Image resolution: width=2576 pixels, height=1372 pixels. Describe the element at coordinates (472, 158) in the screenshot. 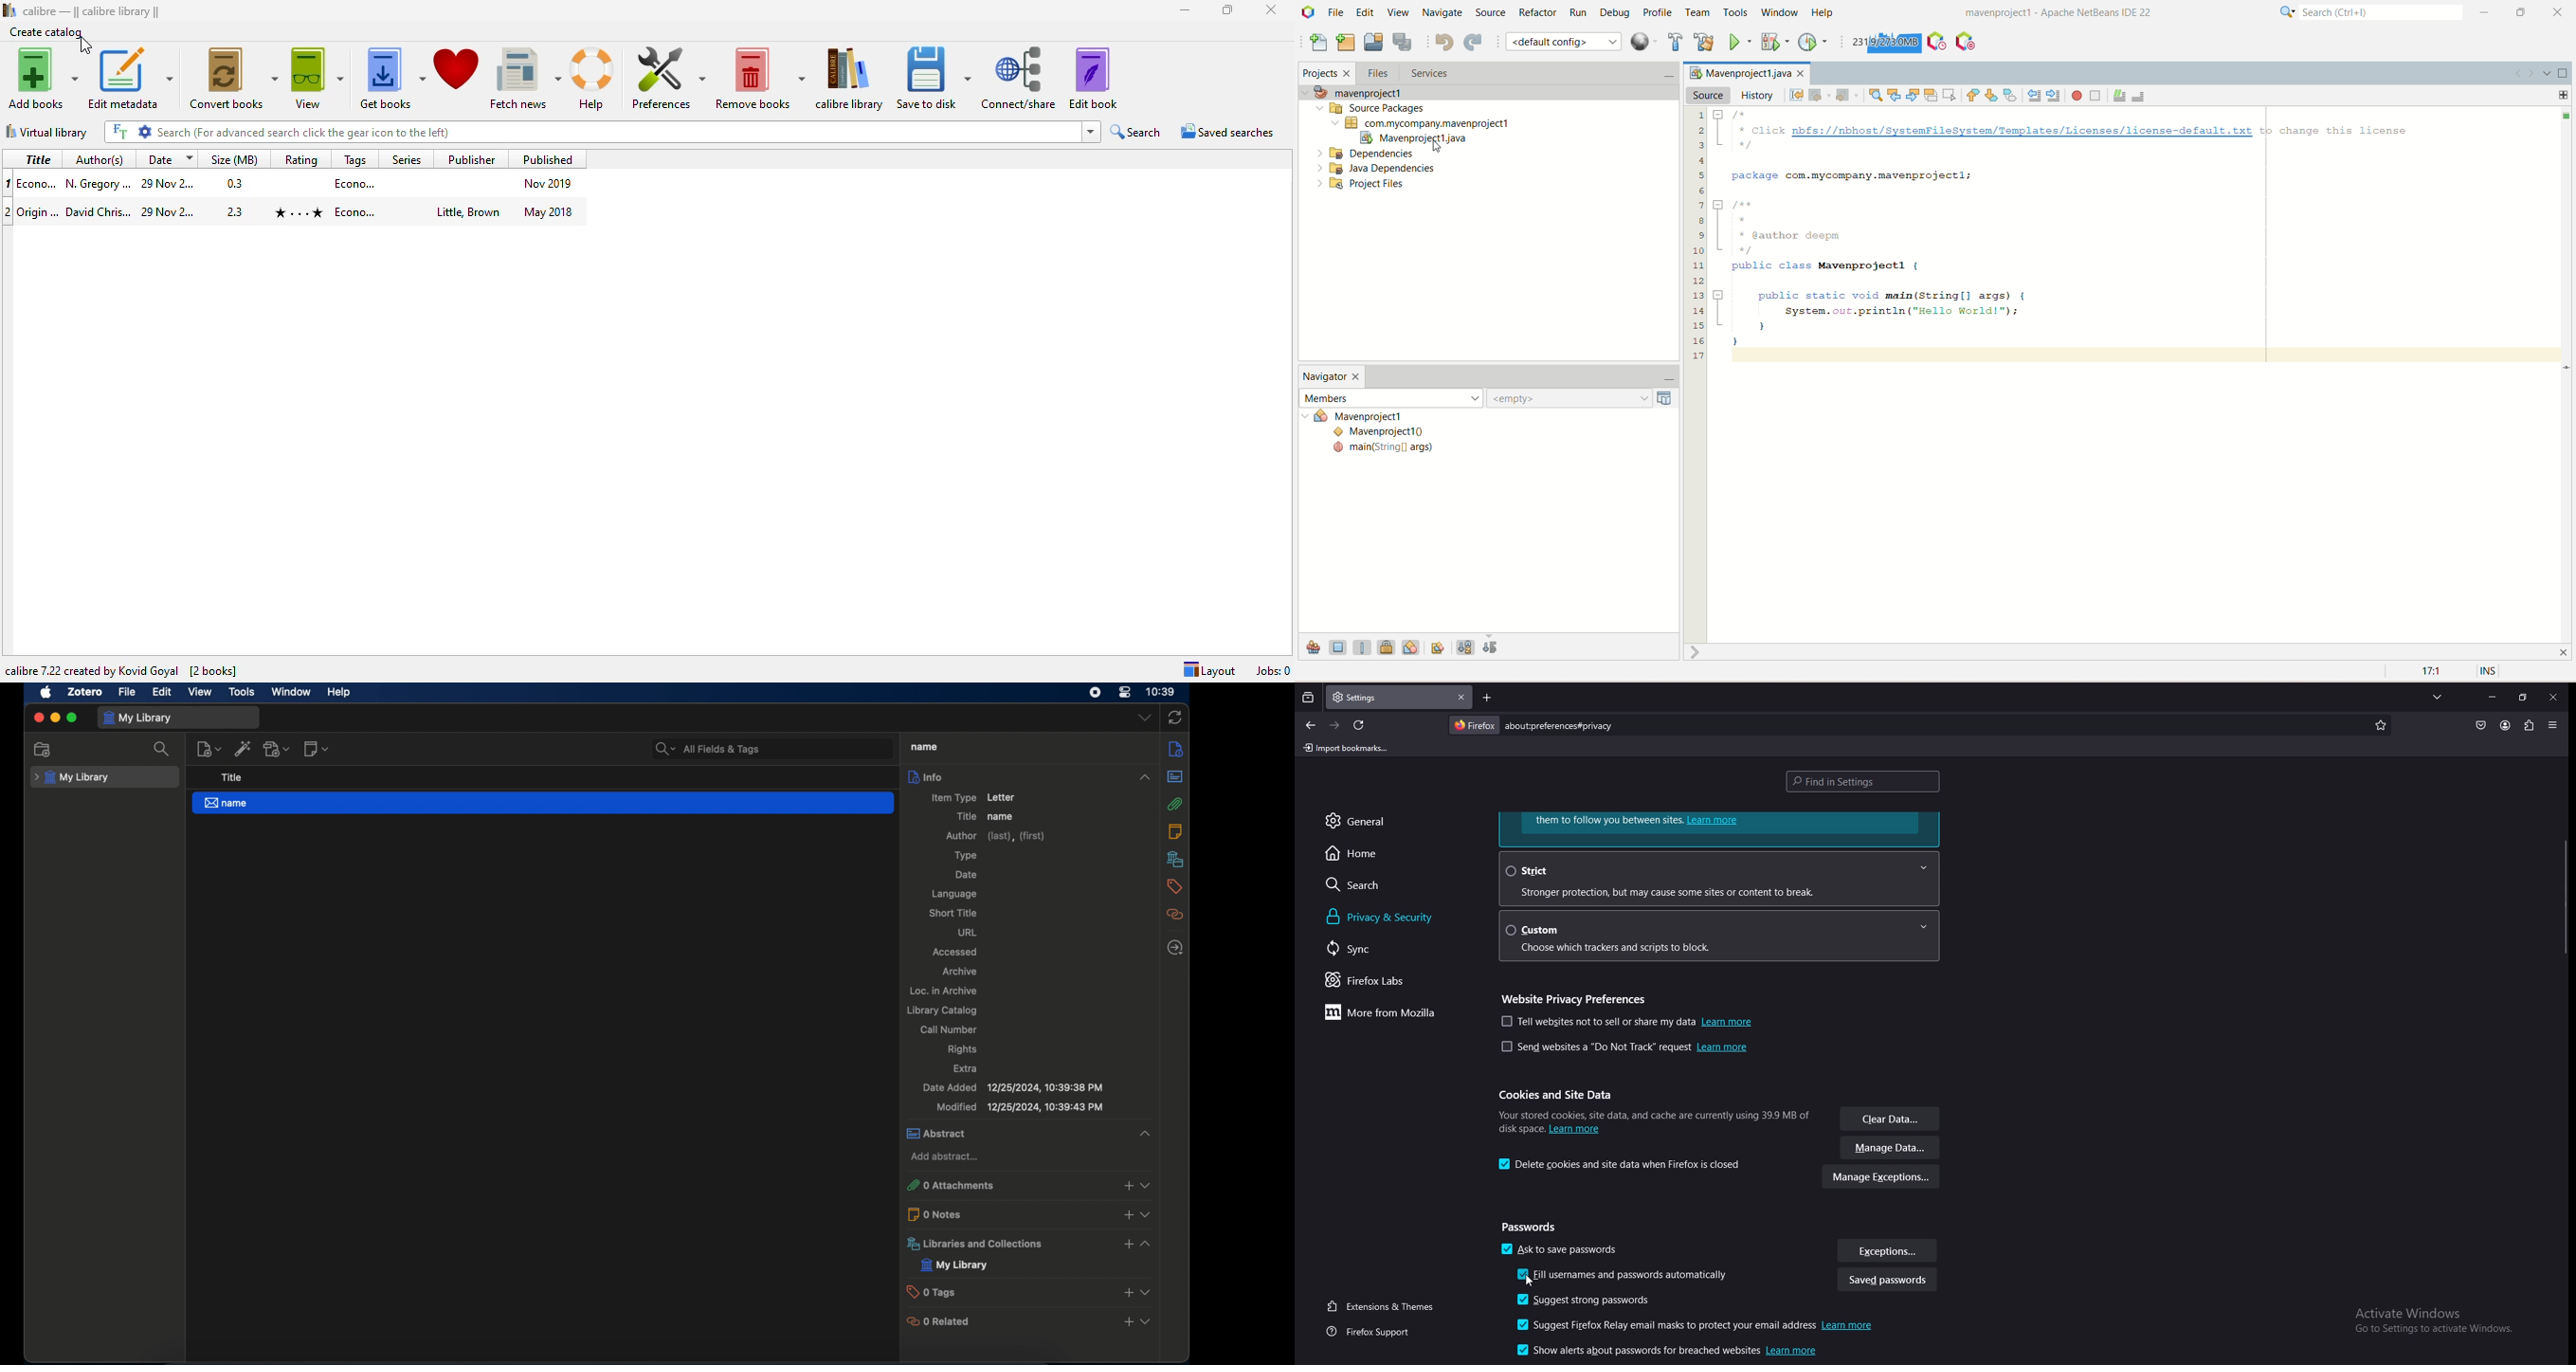

I see `publisher` at that location.